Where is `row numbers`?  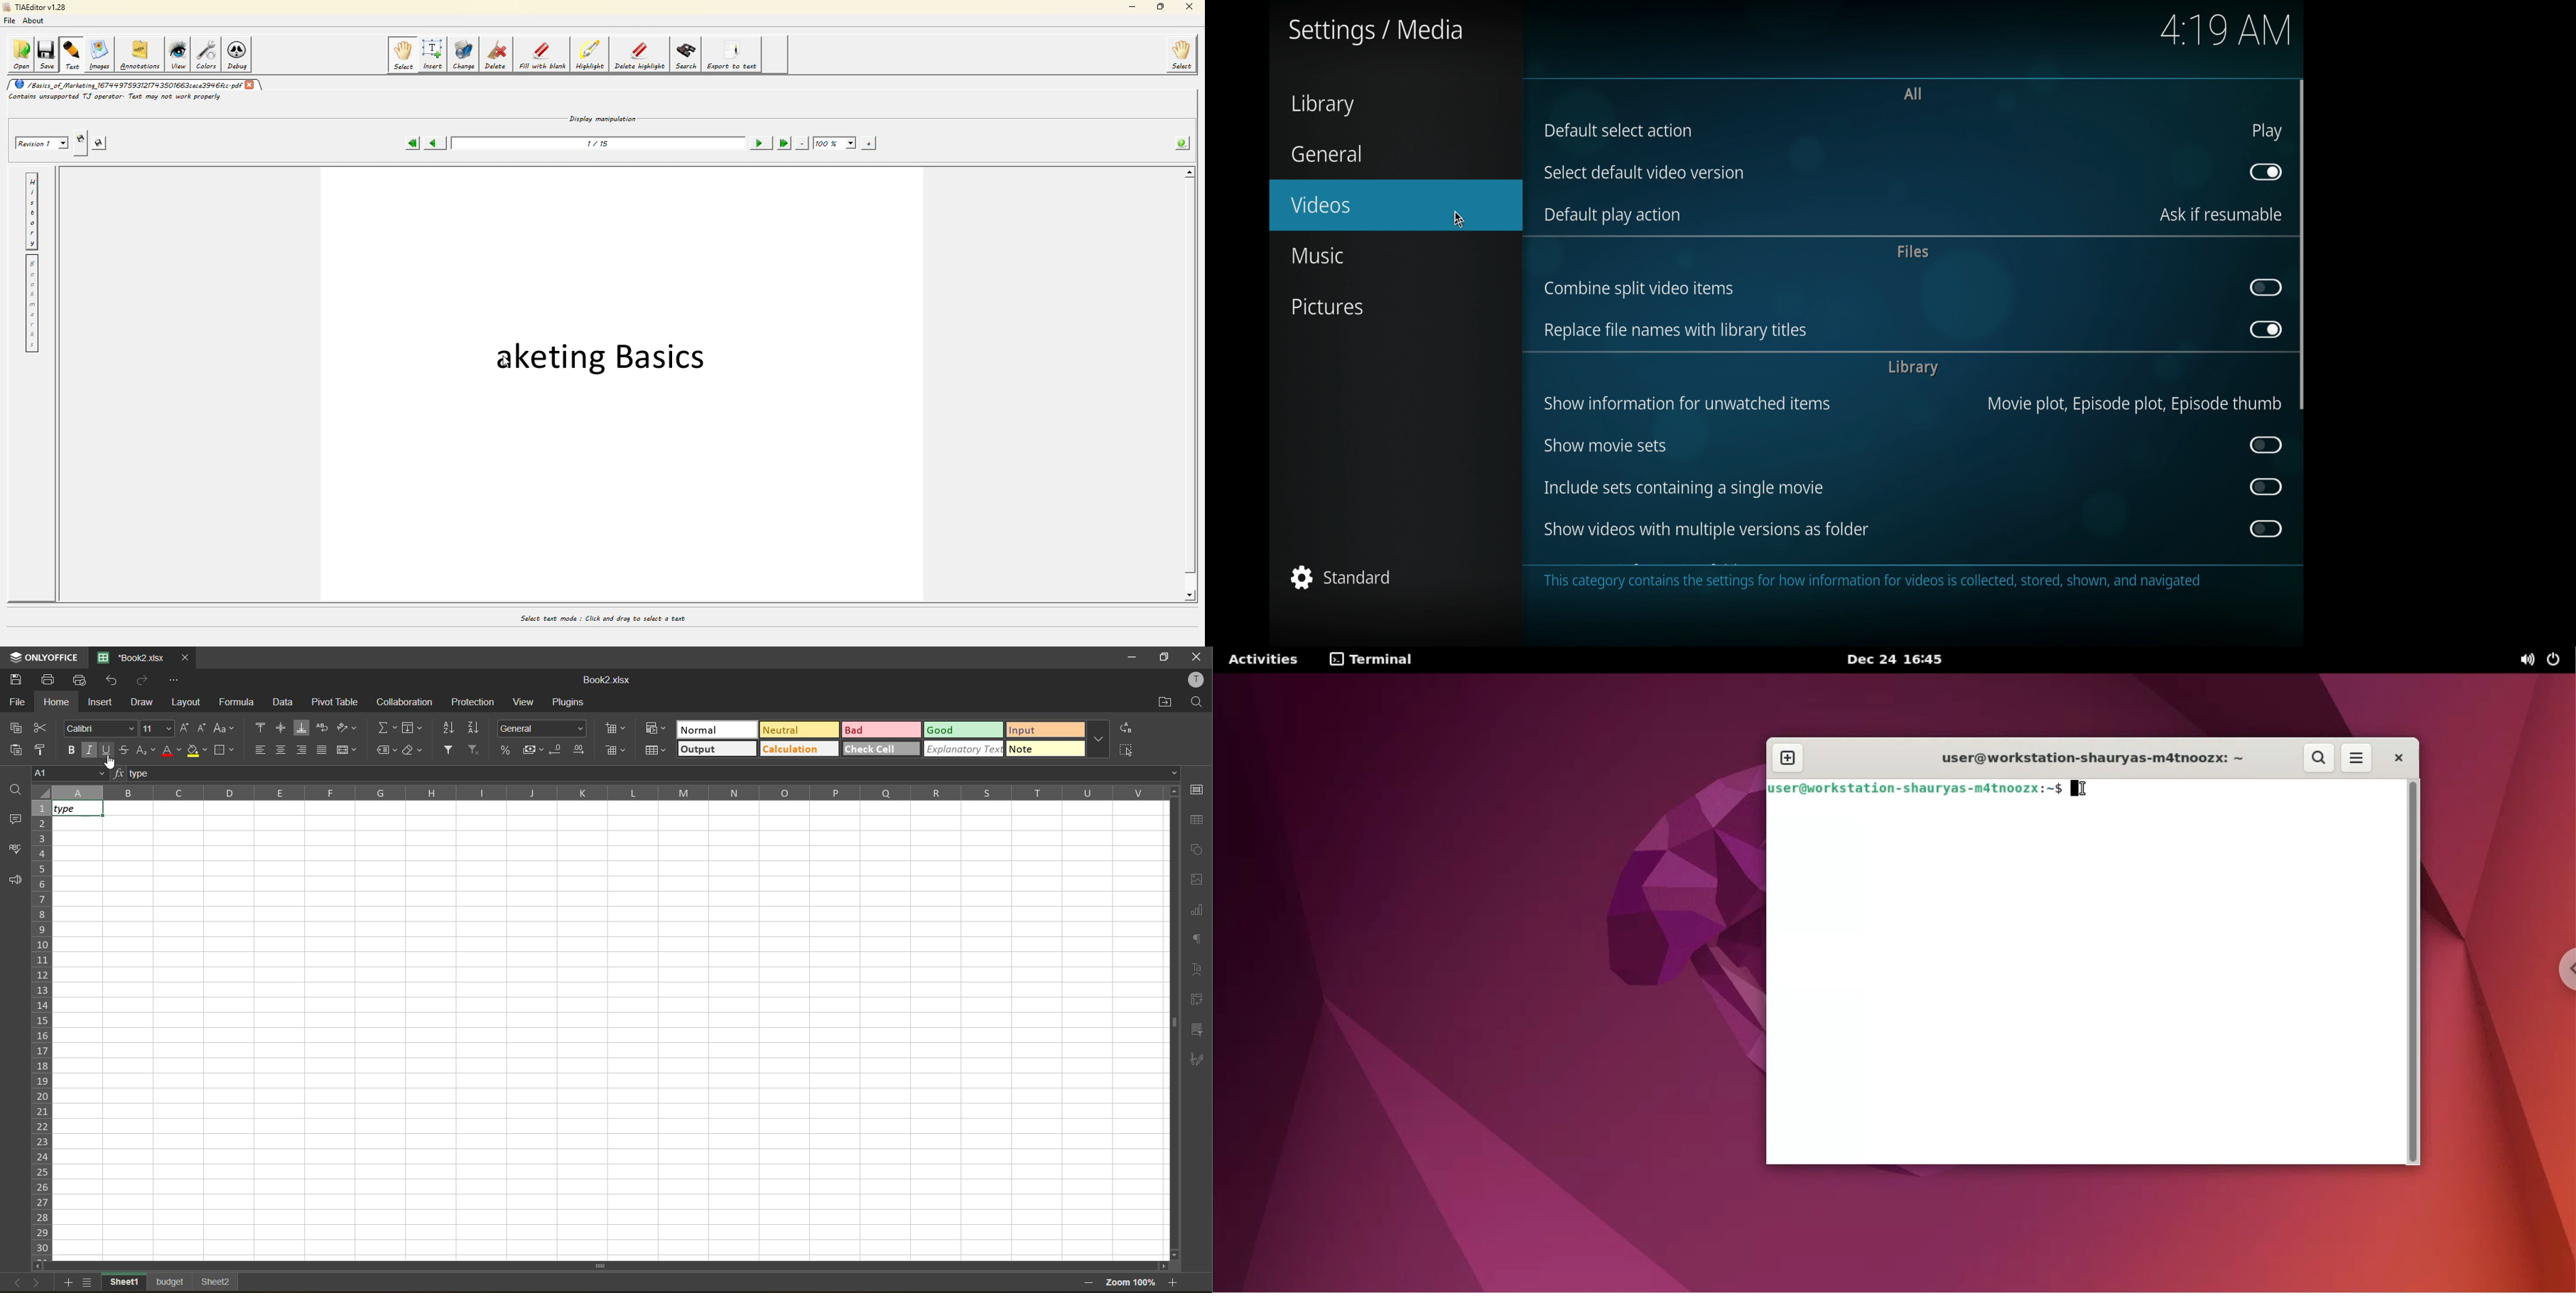
row numbers is located at coordinates (40, 1030).